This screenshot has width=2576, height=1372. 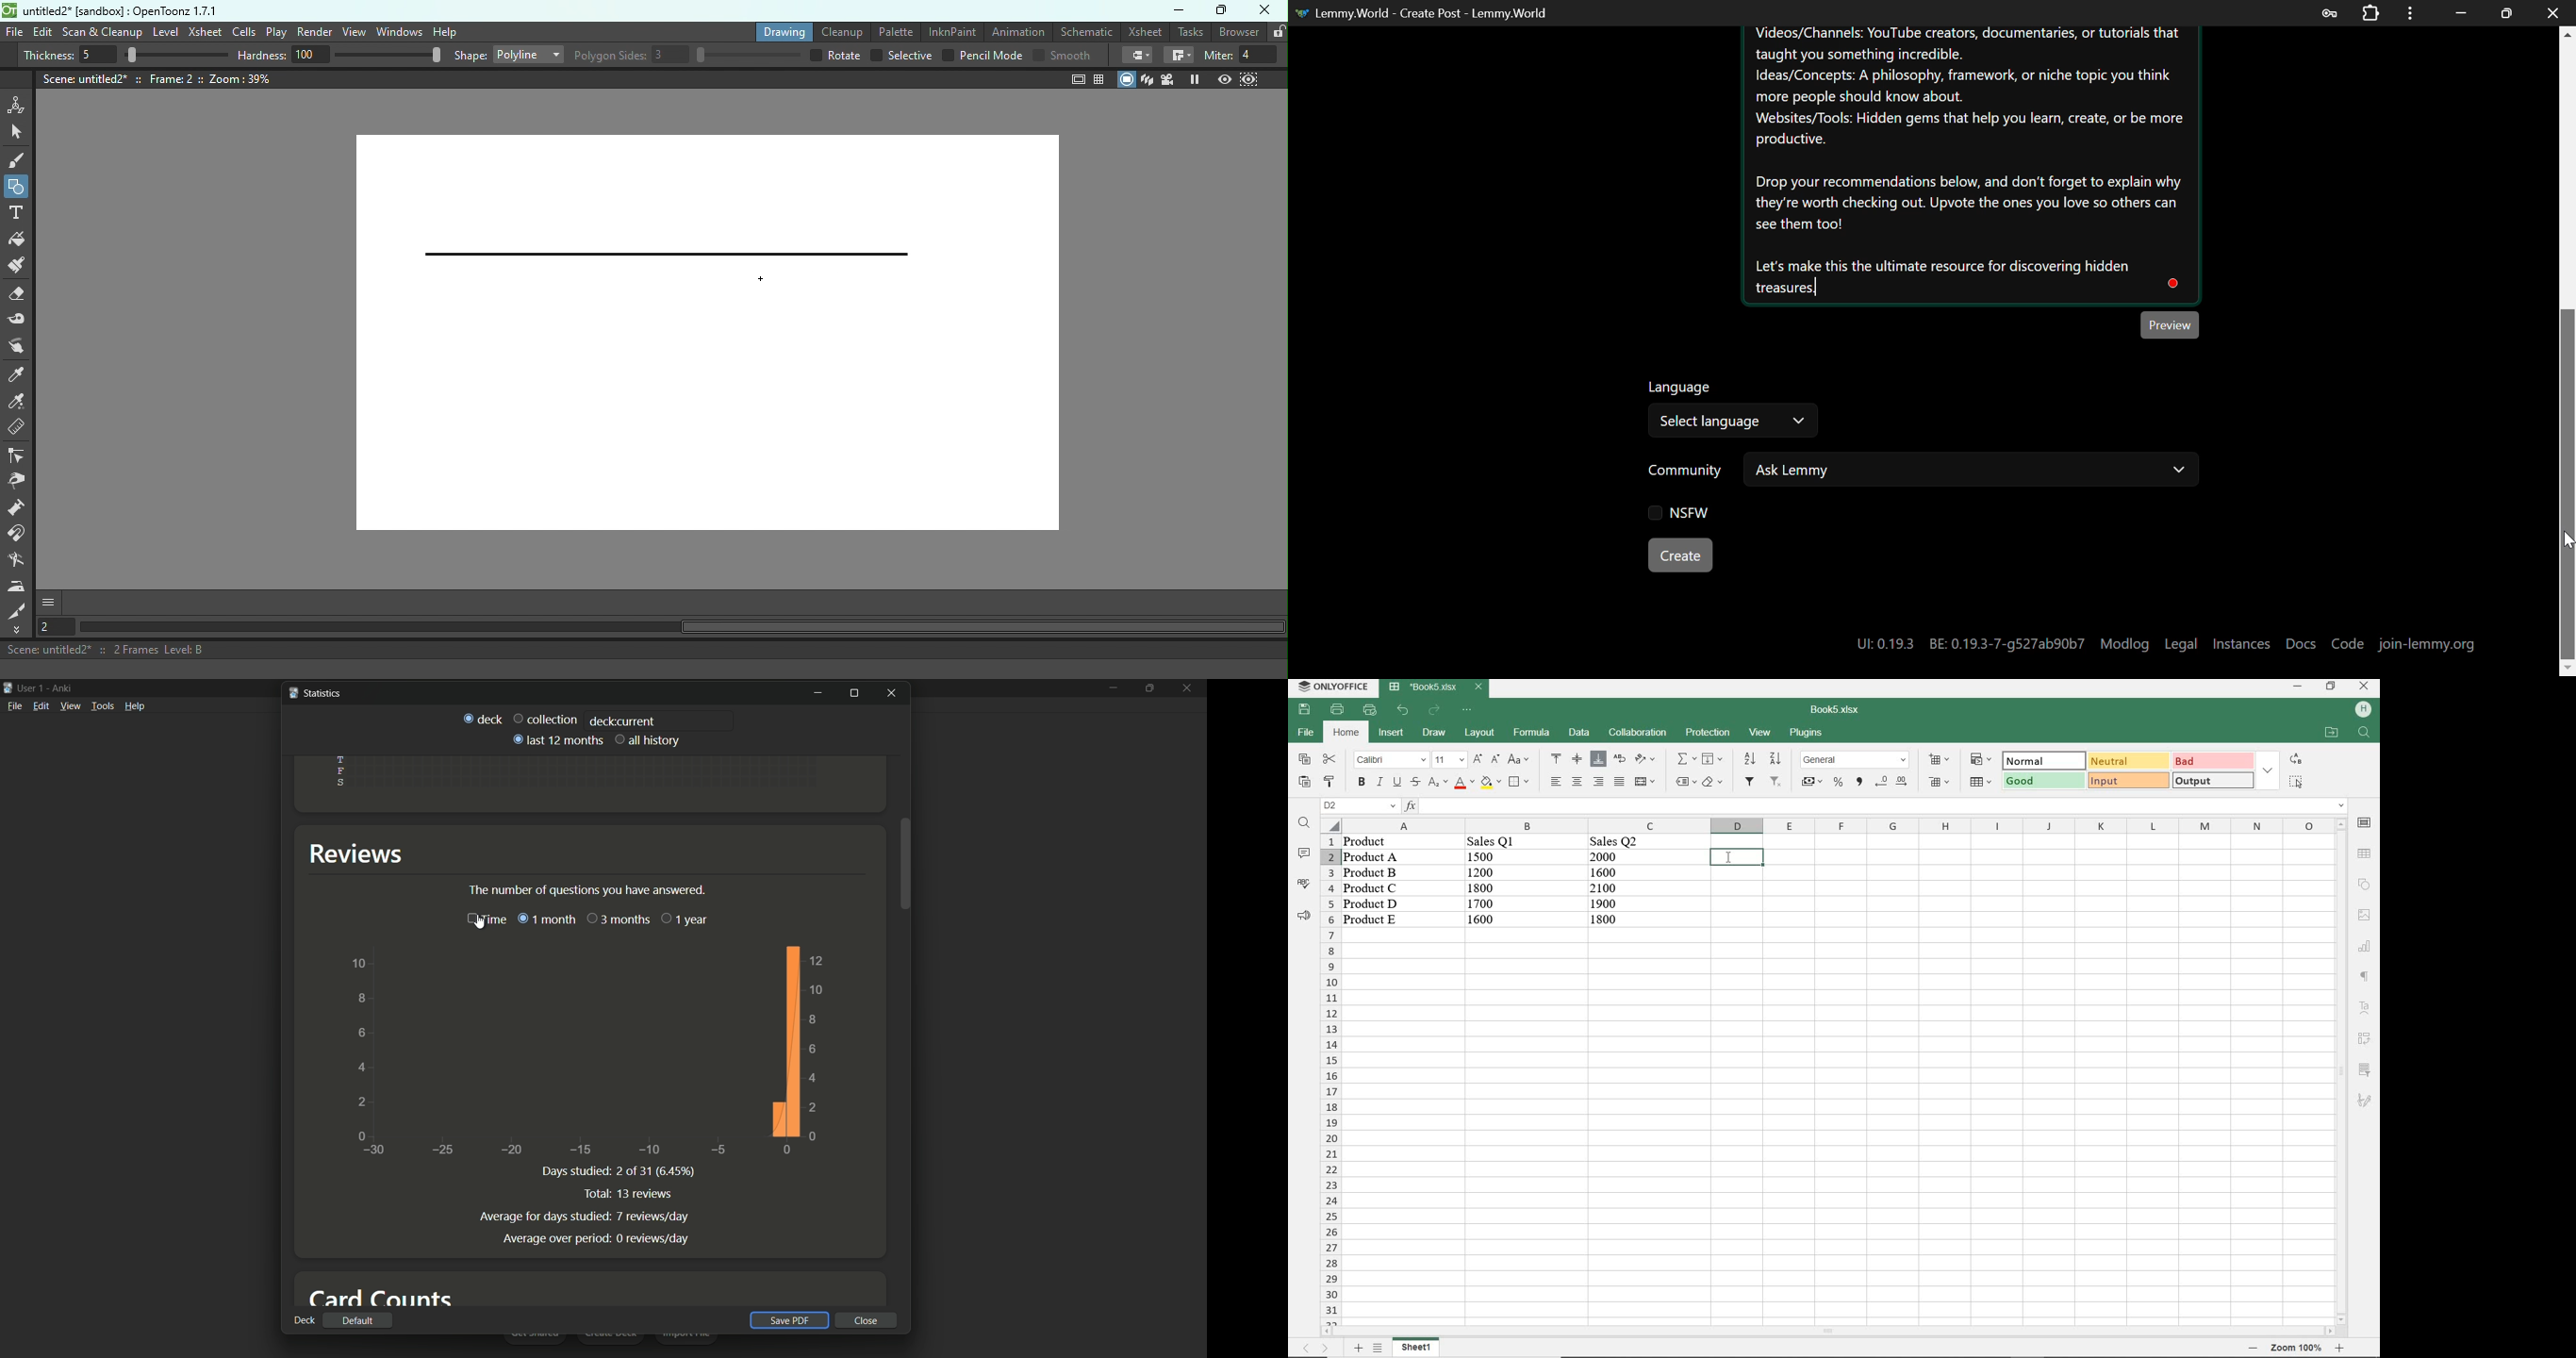 What do you see at coordinates (556, 740) in the screenshot?
I see `last 12 months` at bounding box center [556, 740].